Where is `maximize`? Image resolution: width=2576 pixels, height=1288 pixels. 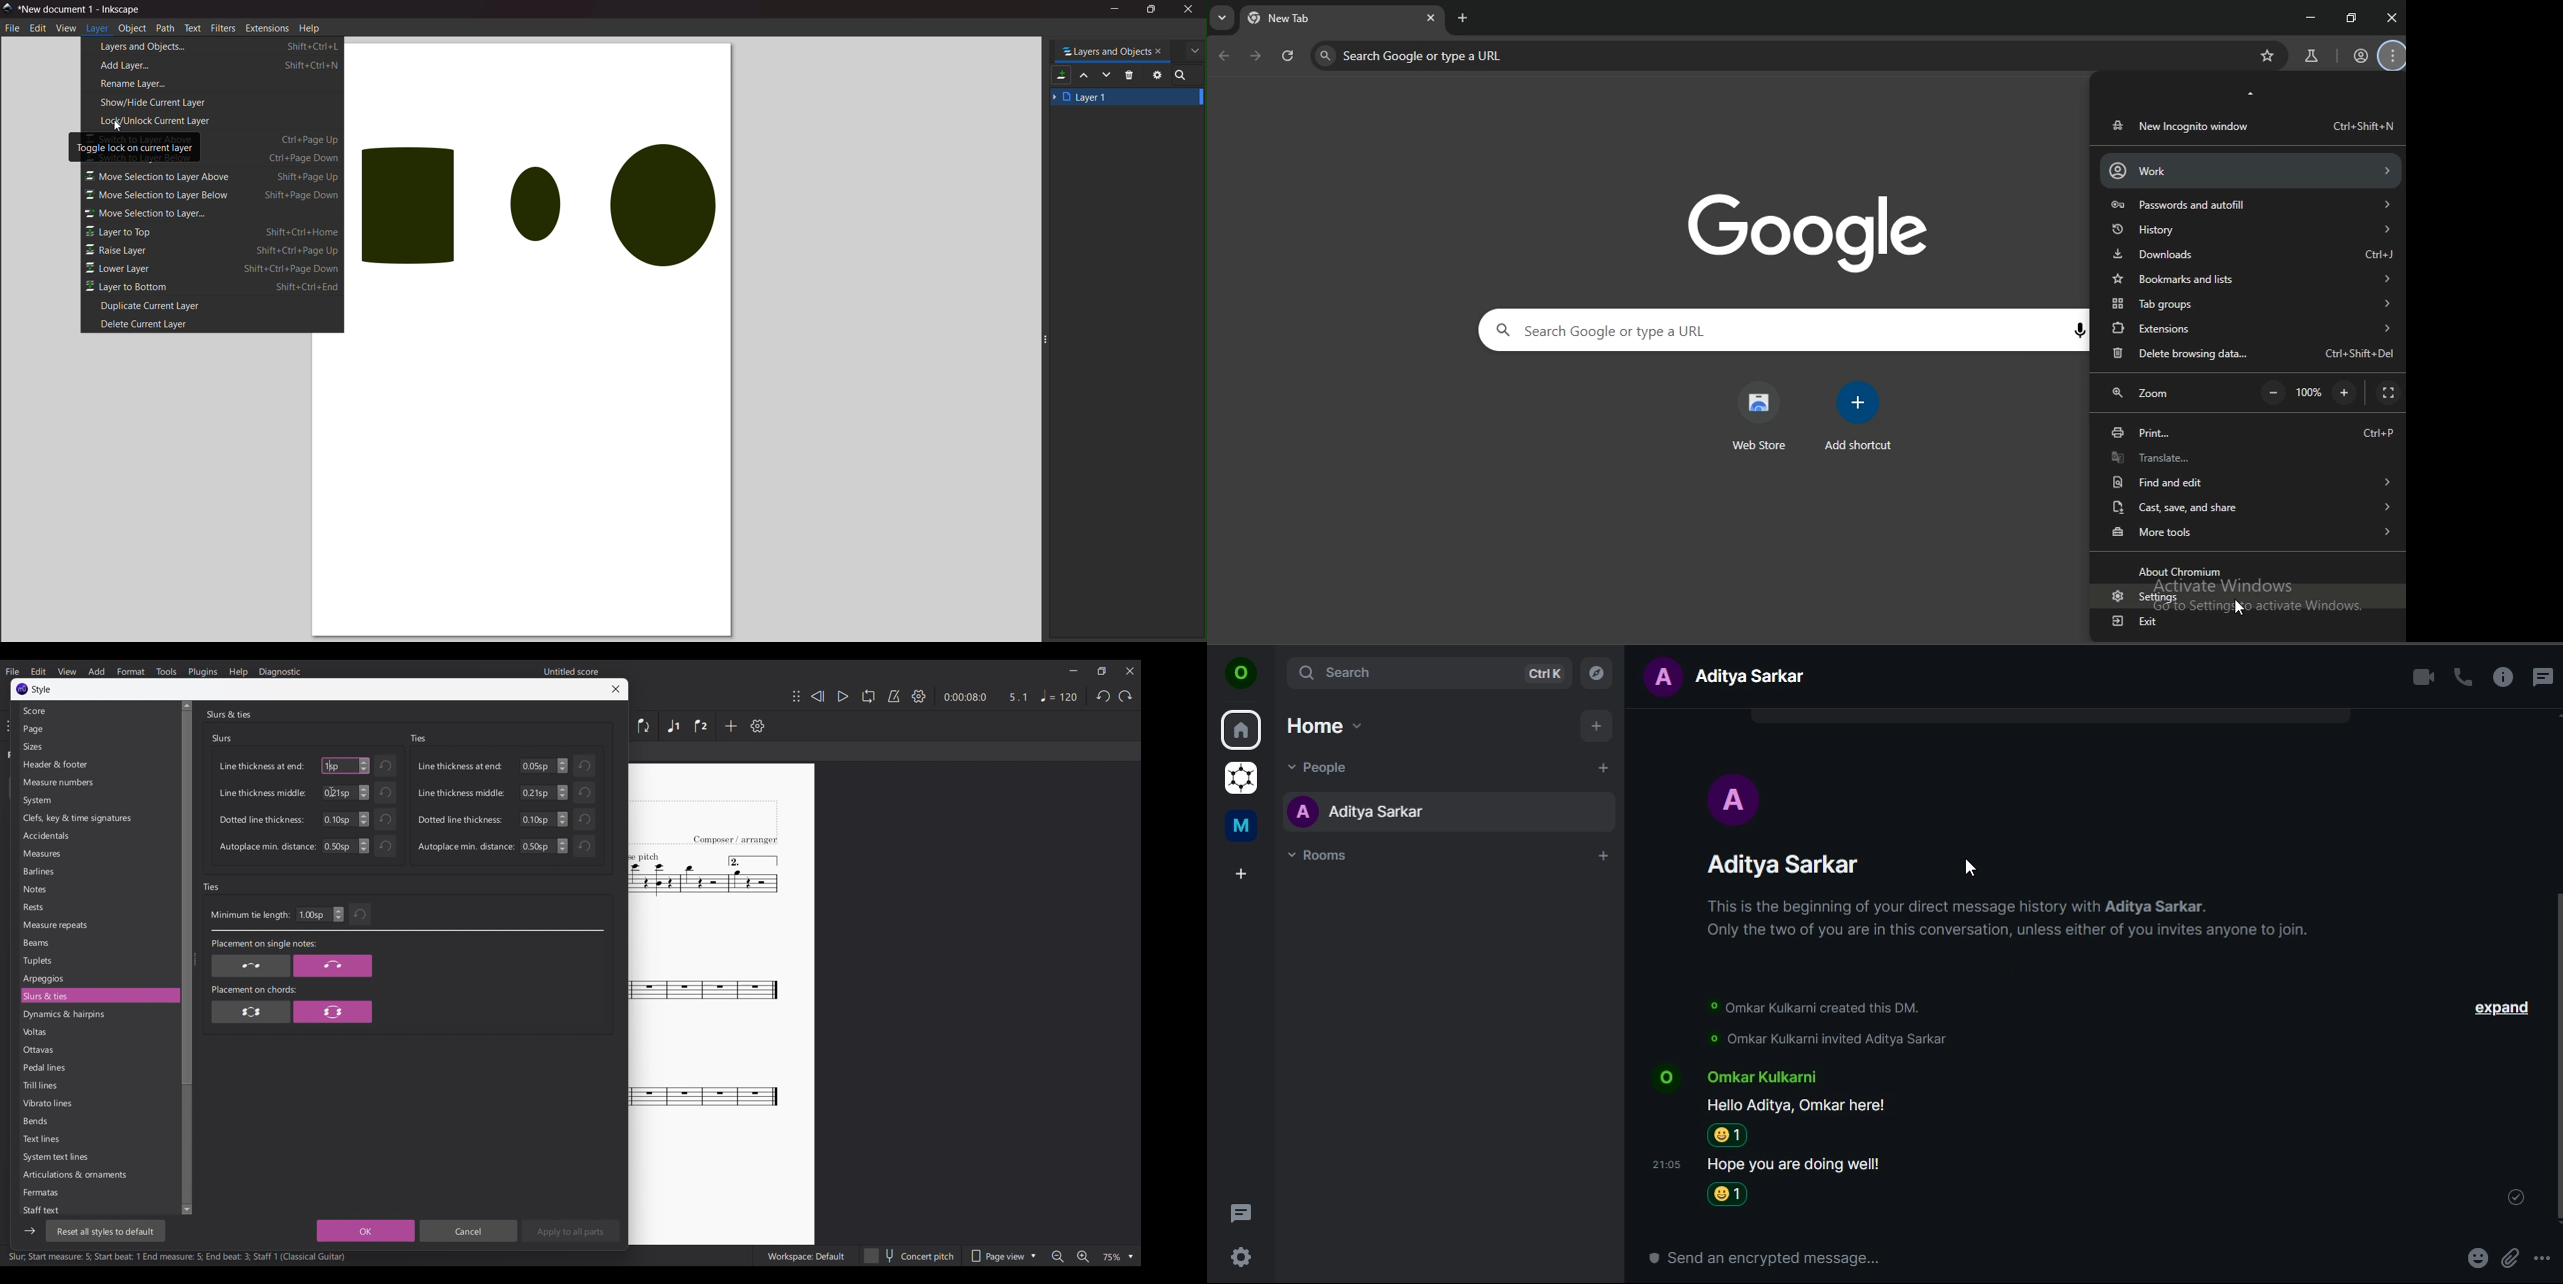 maximize is located at coordinates (1154, 9).